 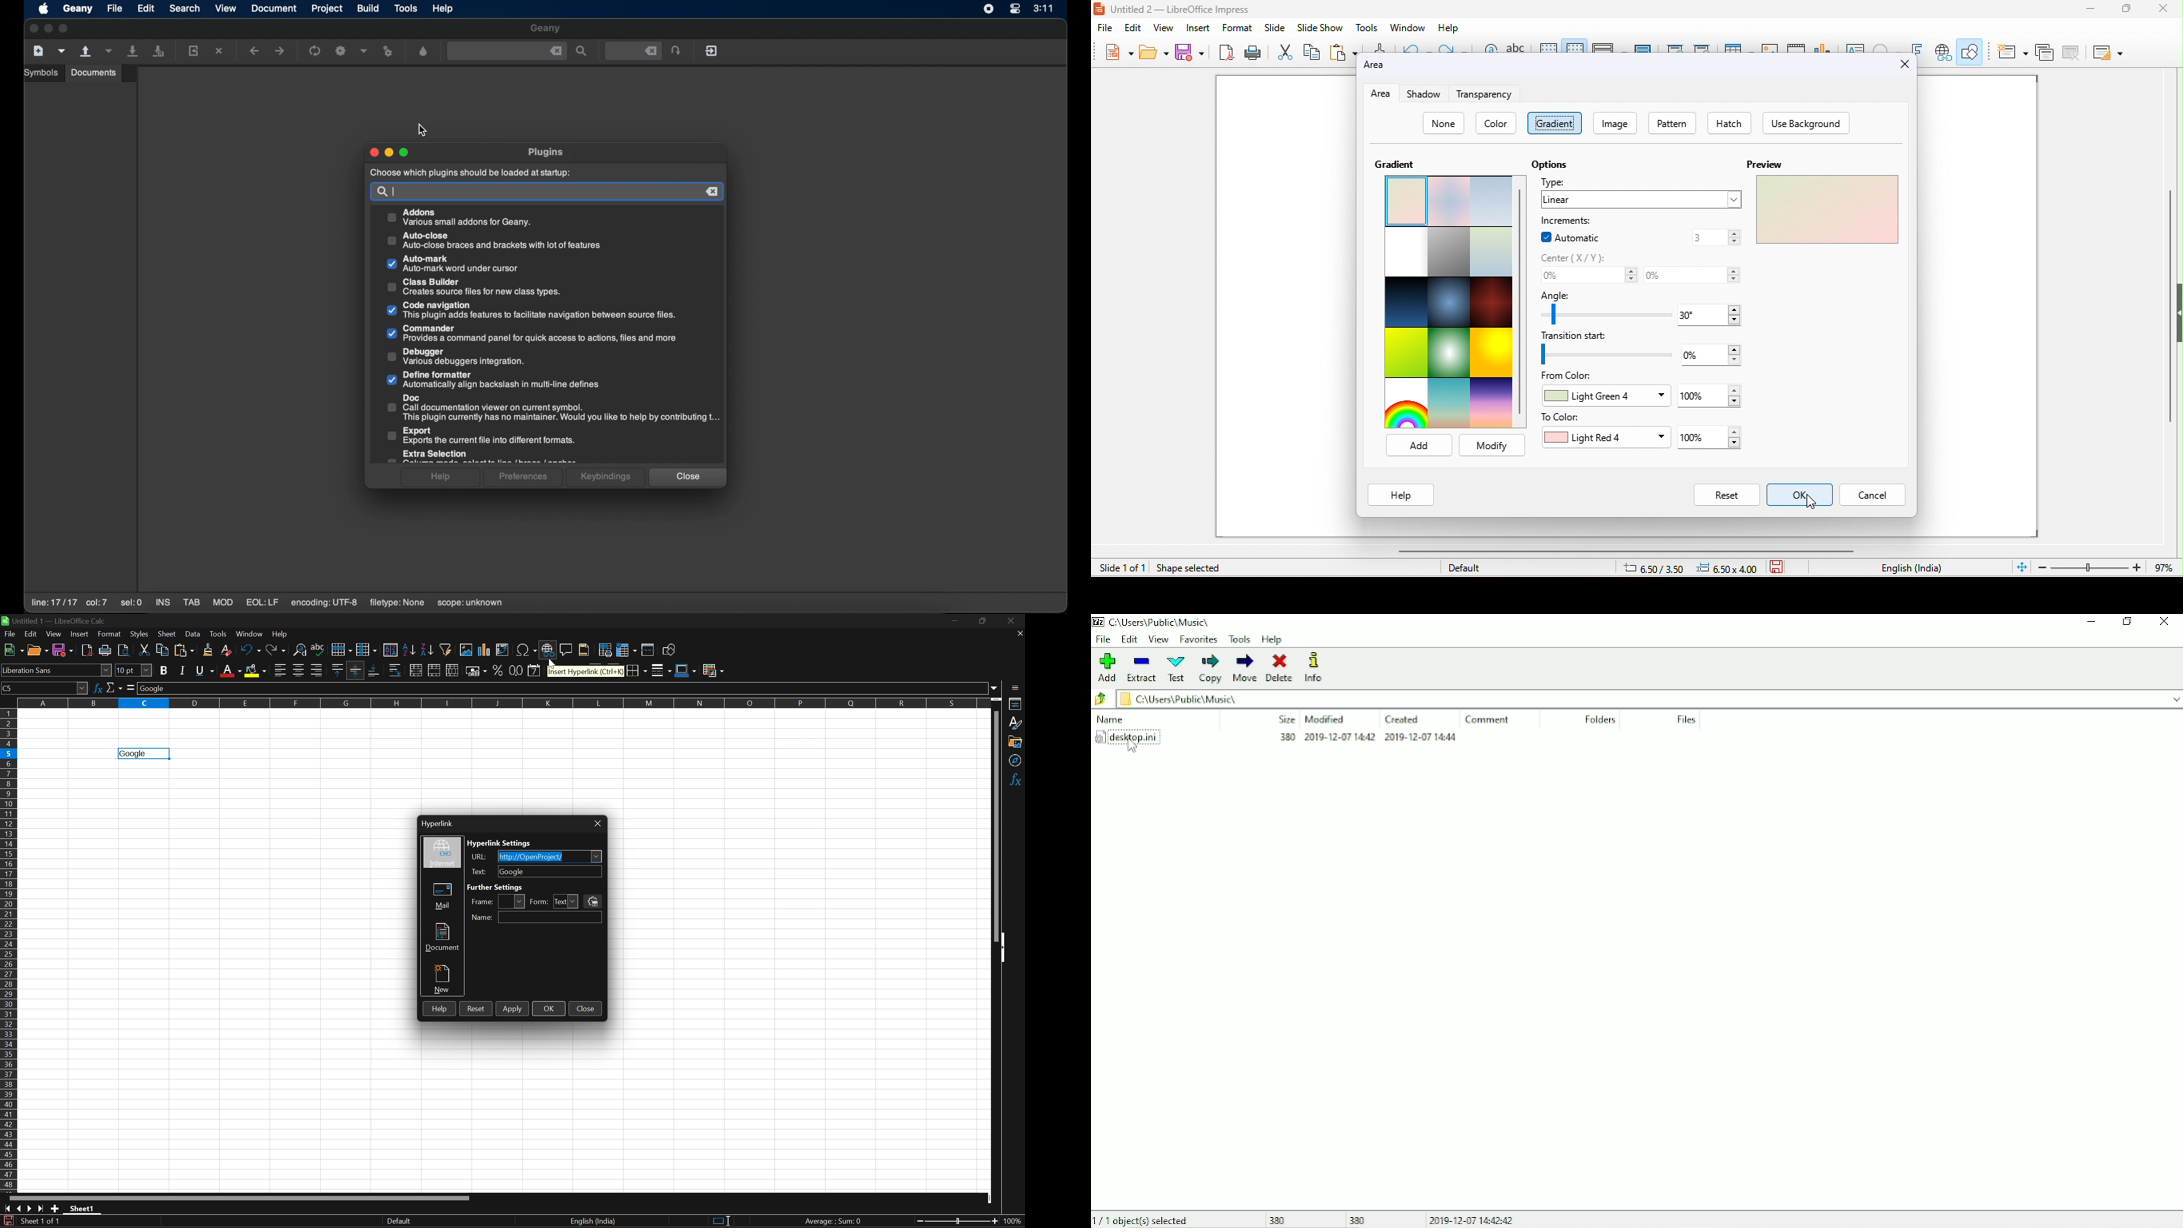 I want to click on linear, so click(x=1642, y=200).